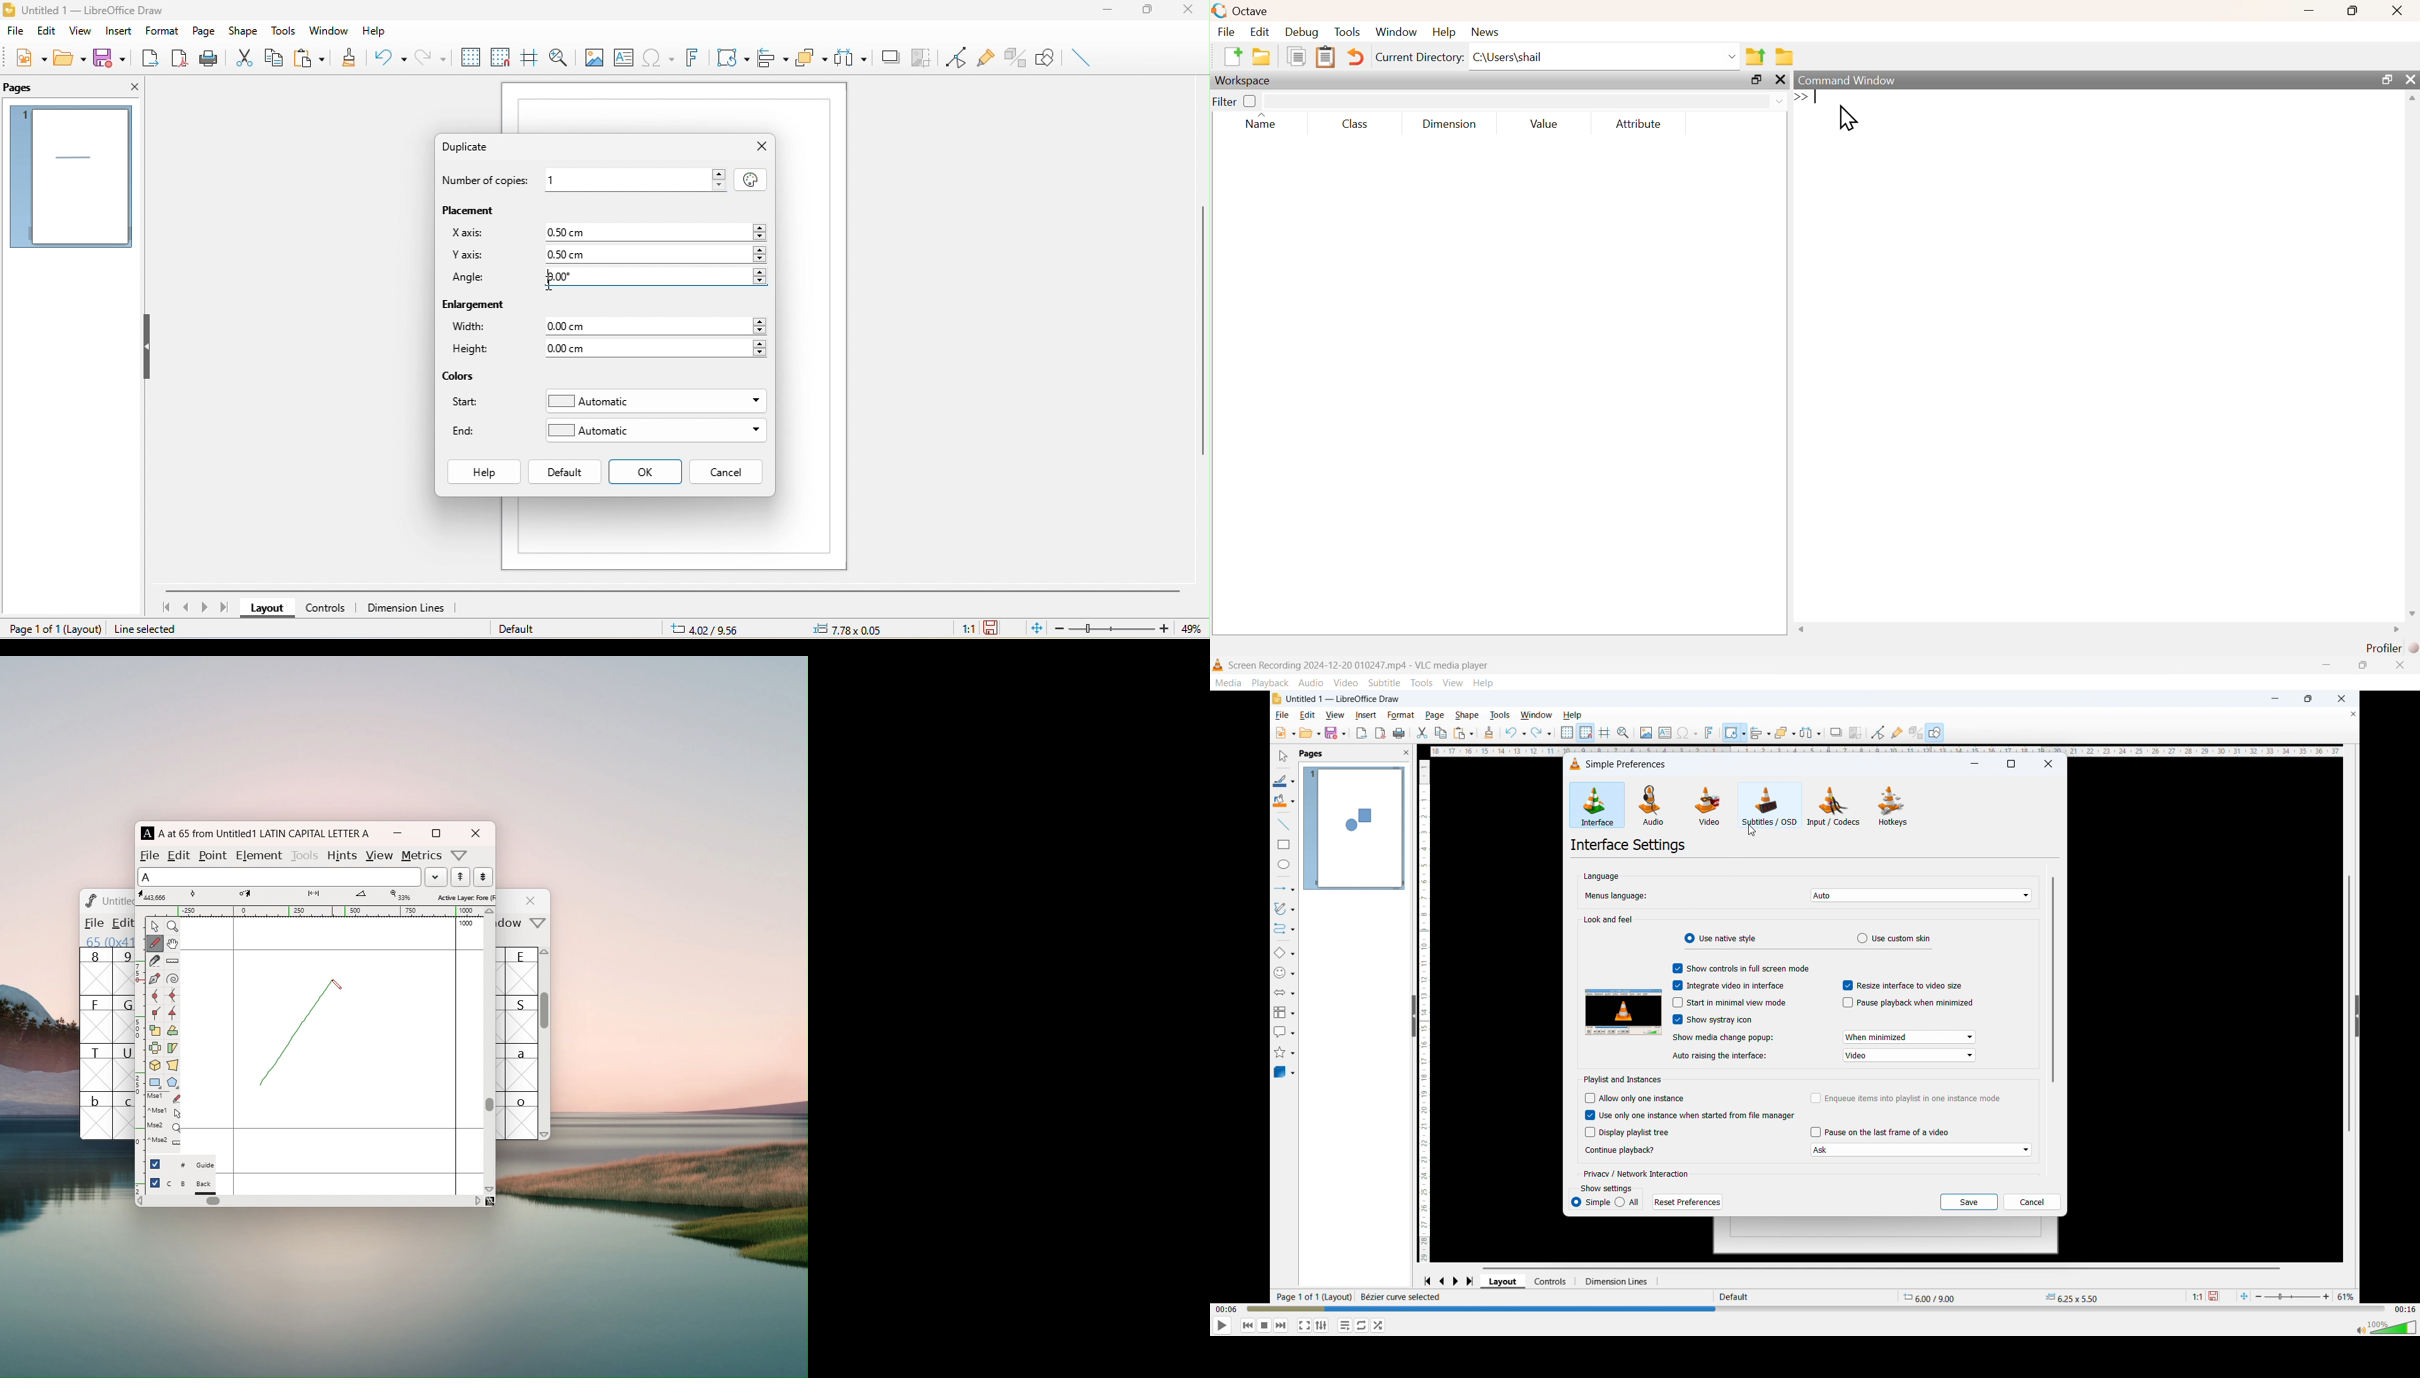 Image resolution: width=2436 pixels, height=1400 pixels. What do you see at coordinates (172, 1013) in the screenshot?
I see `add a tangent point` at bounding box center [172, 1013].